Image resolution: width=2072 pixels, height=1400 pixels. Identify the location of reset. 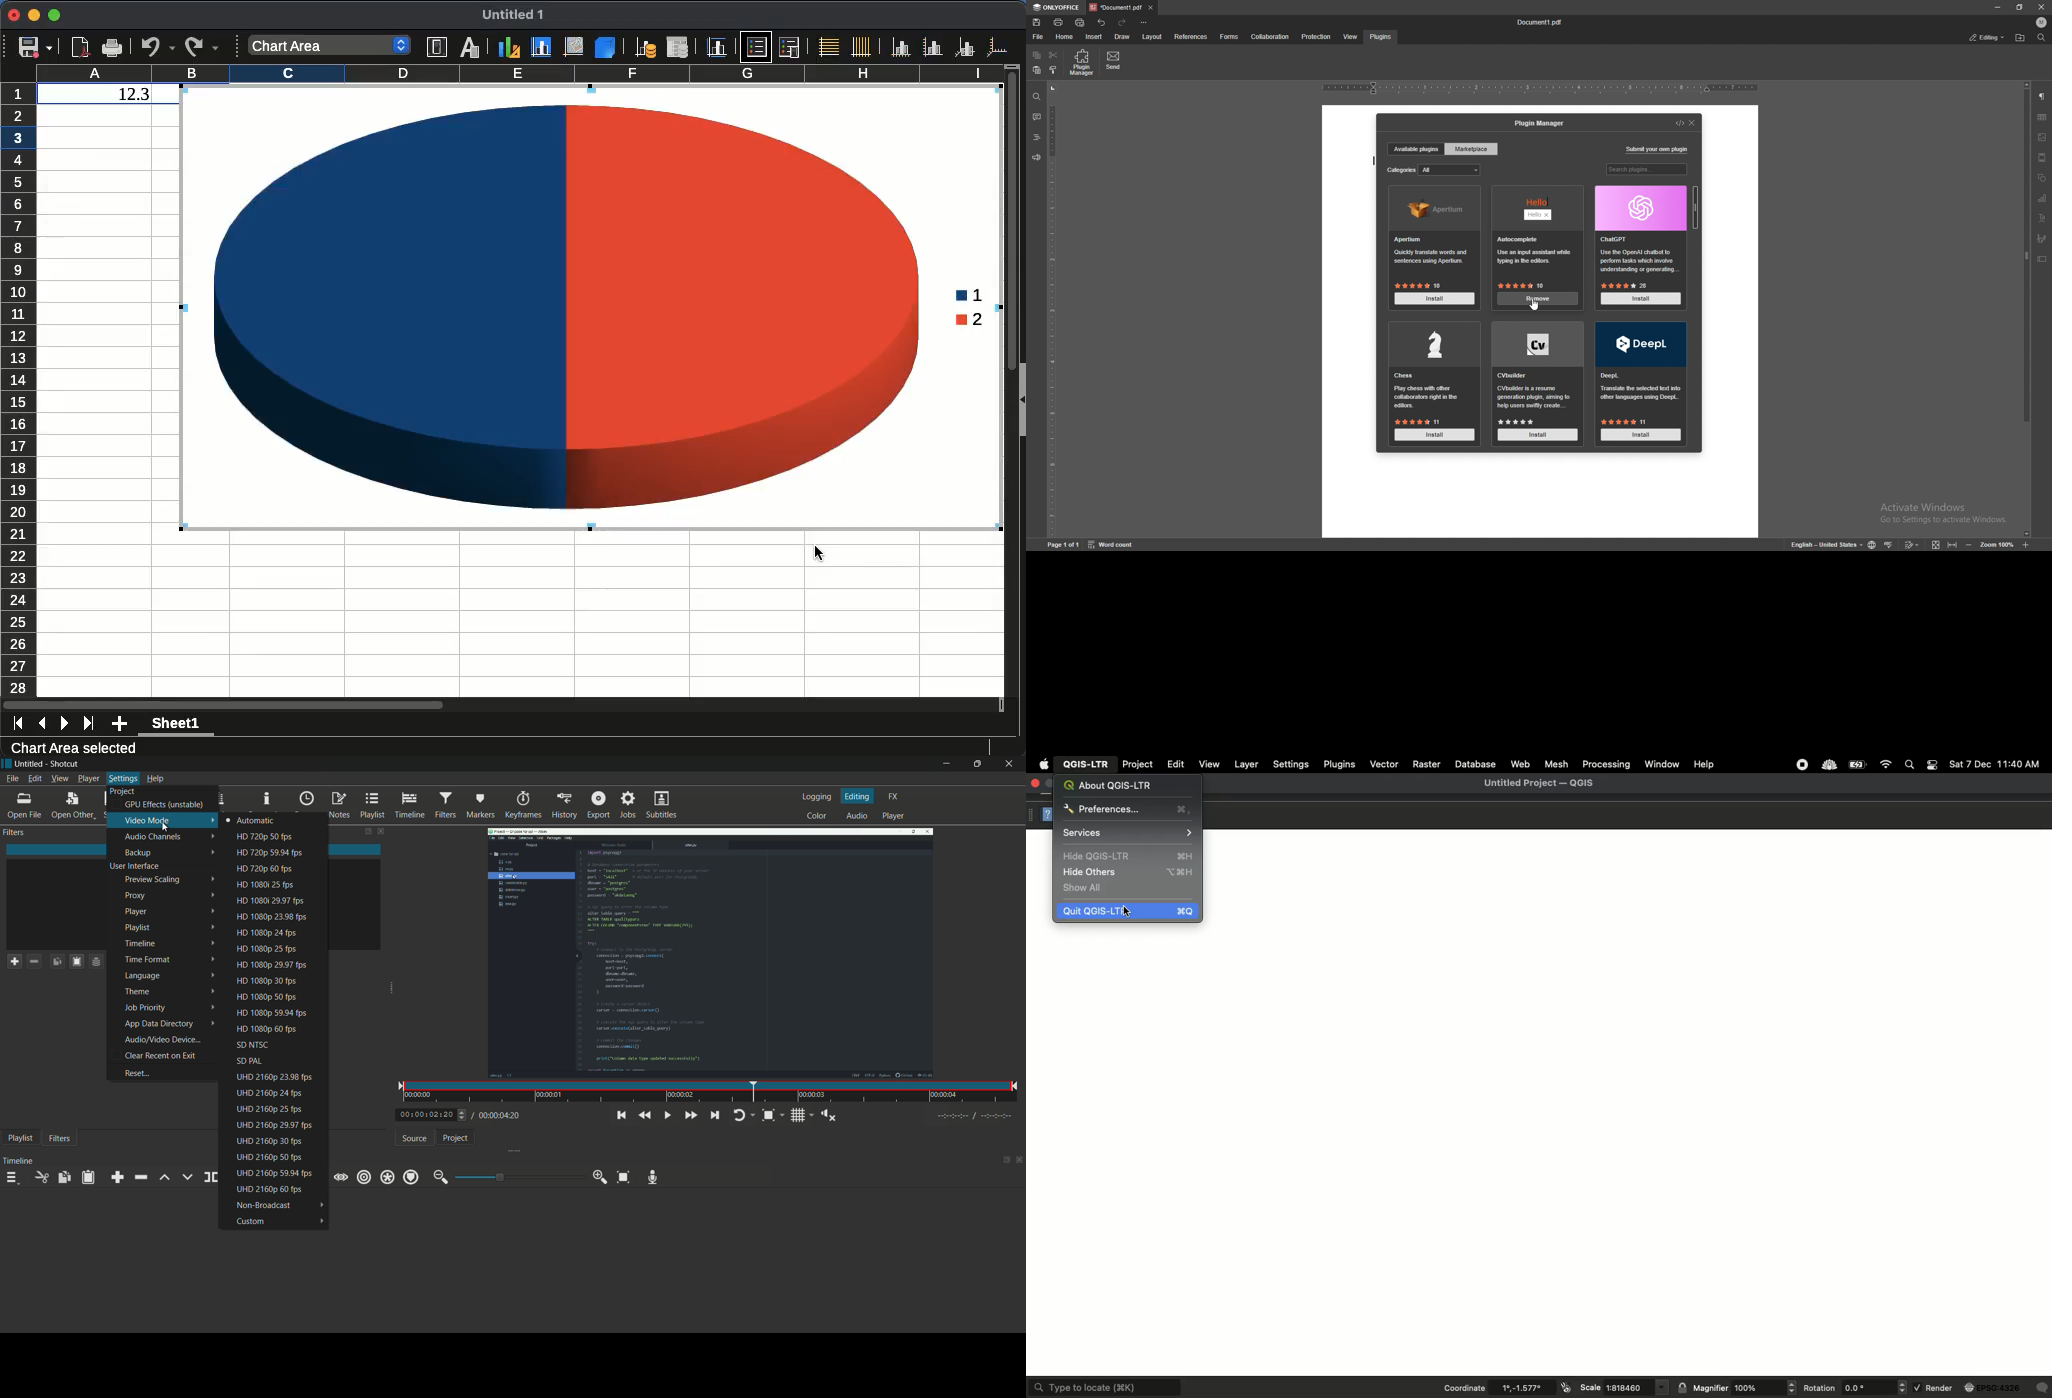
(165, 1074).